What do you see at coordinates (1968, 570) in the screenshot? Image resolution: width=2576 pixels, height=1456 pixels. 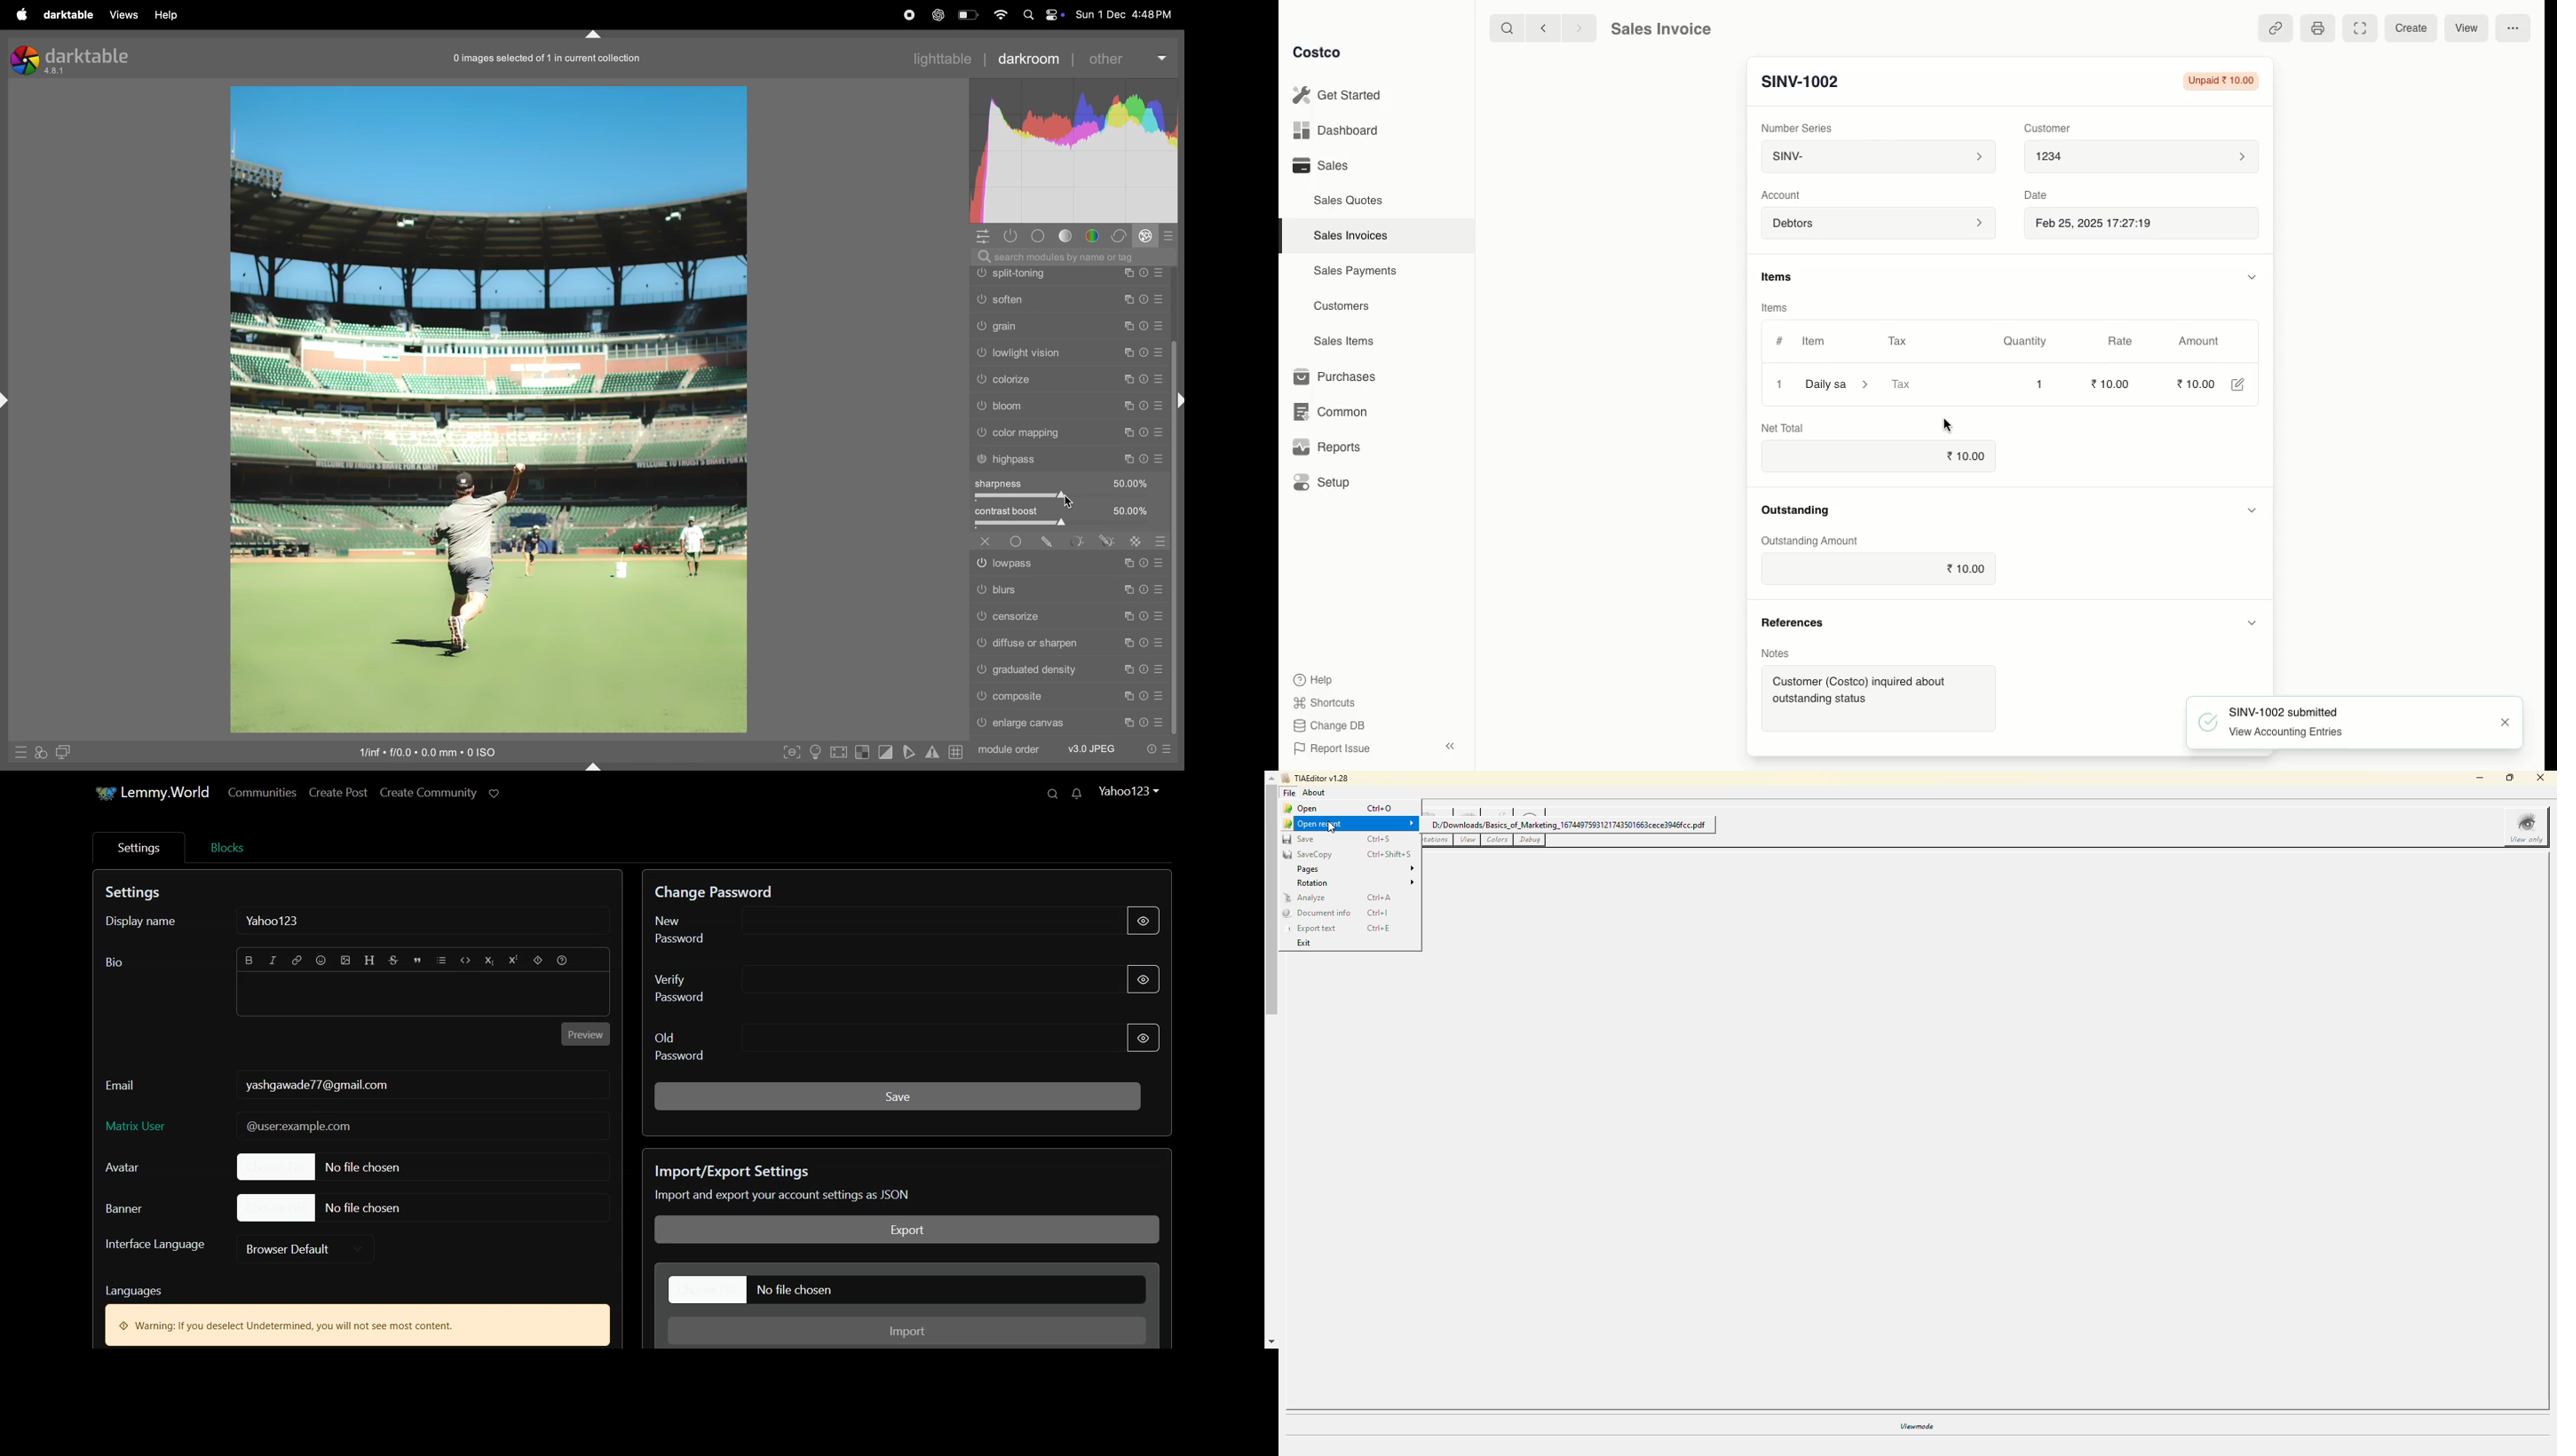 I see `10.00` at bounding box center [1968, 570].